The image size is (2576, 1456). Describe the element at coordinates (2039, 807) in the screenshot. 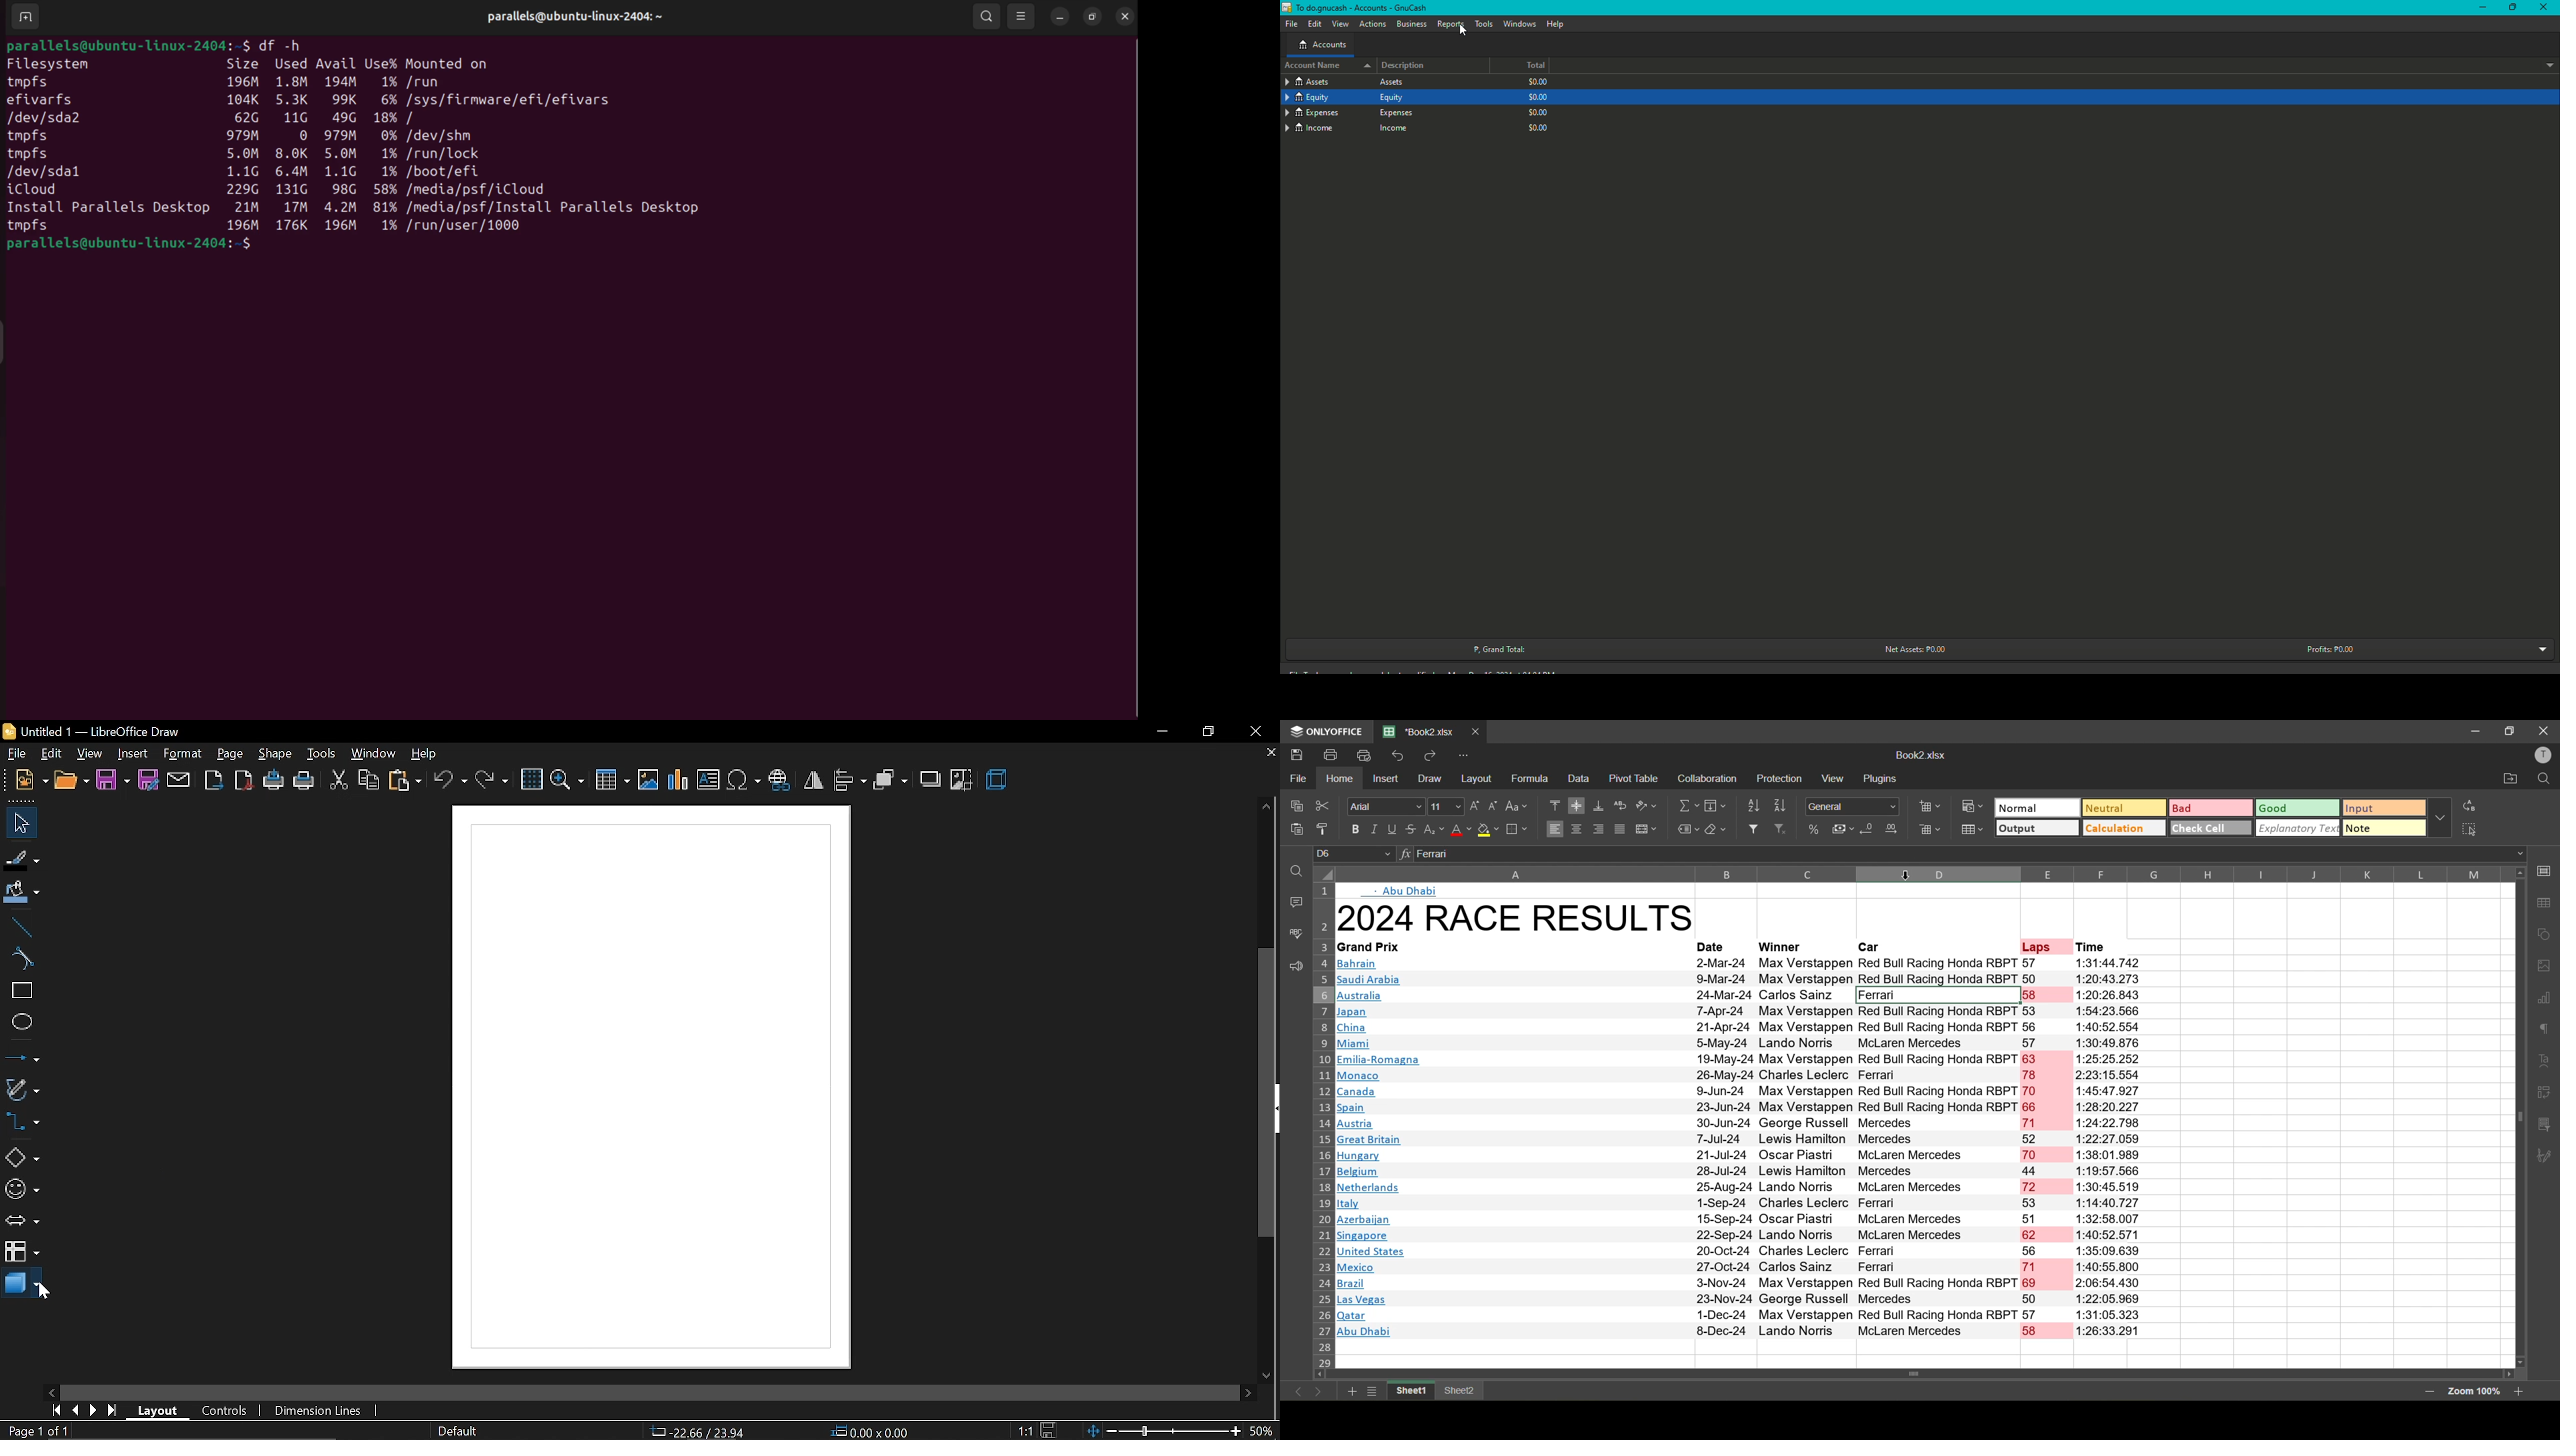

I see `normal` at that location.